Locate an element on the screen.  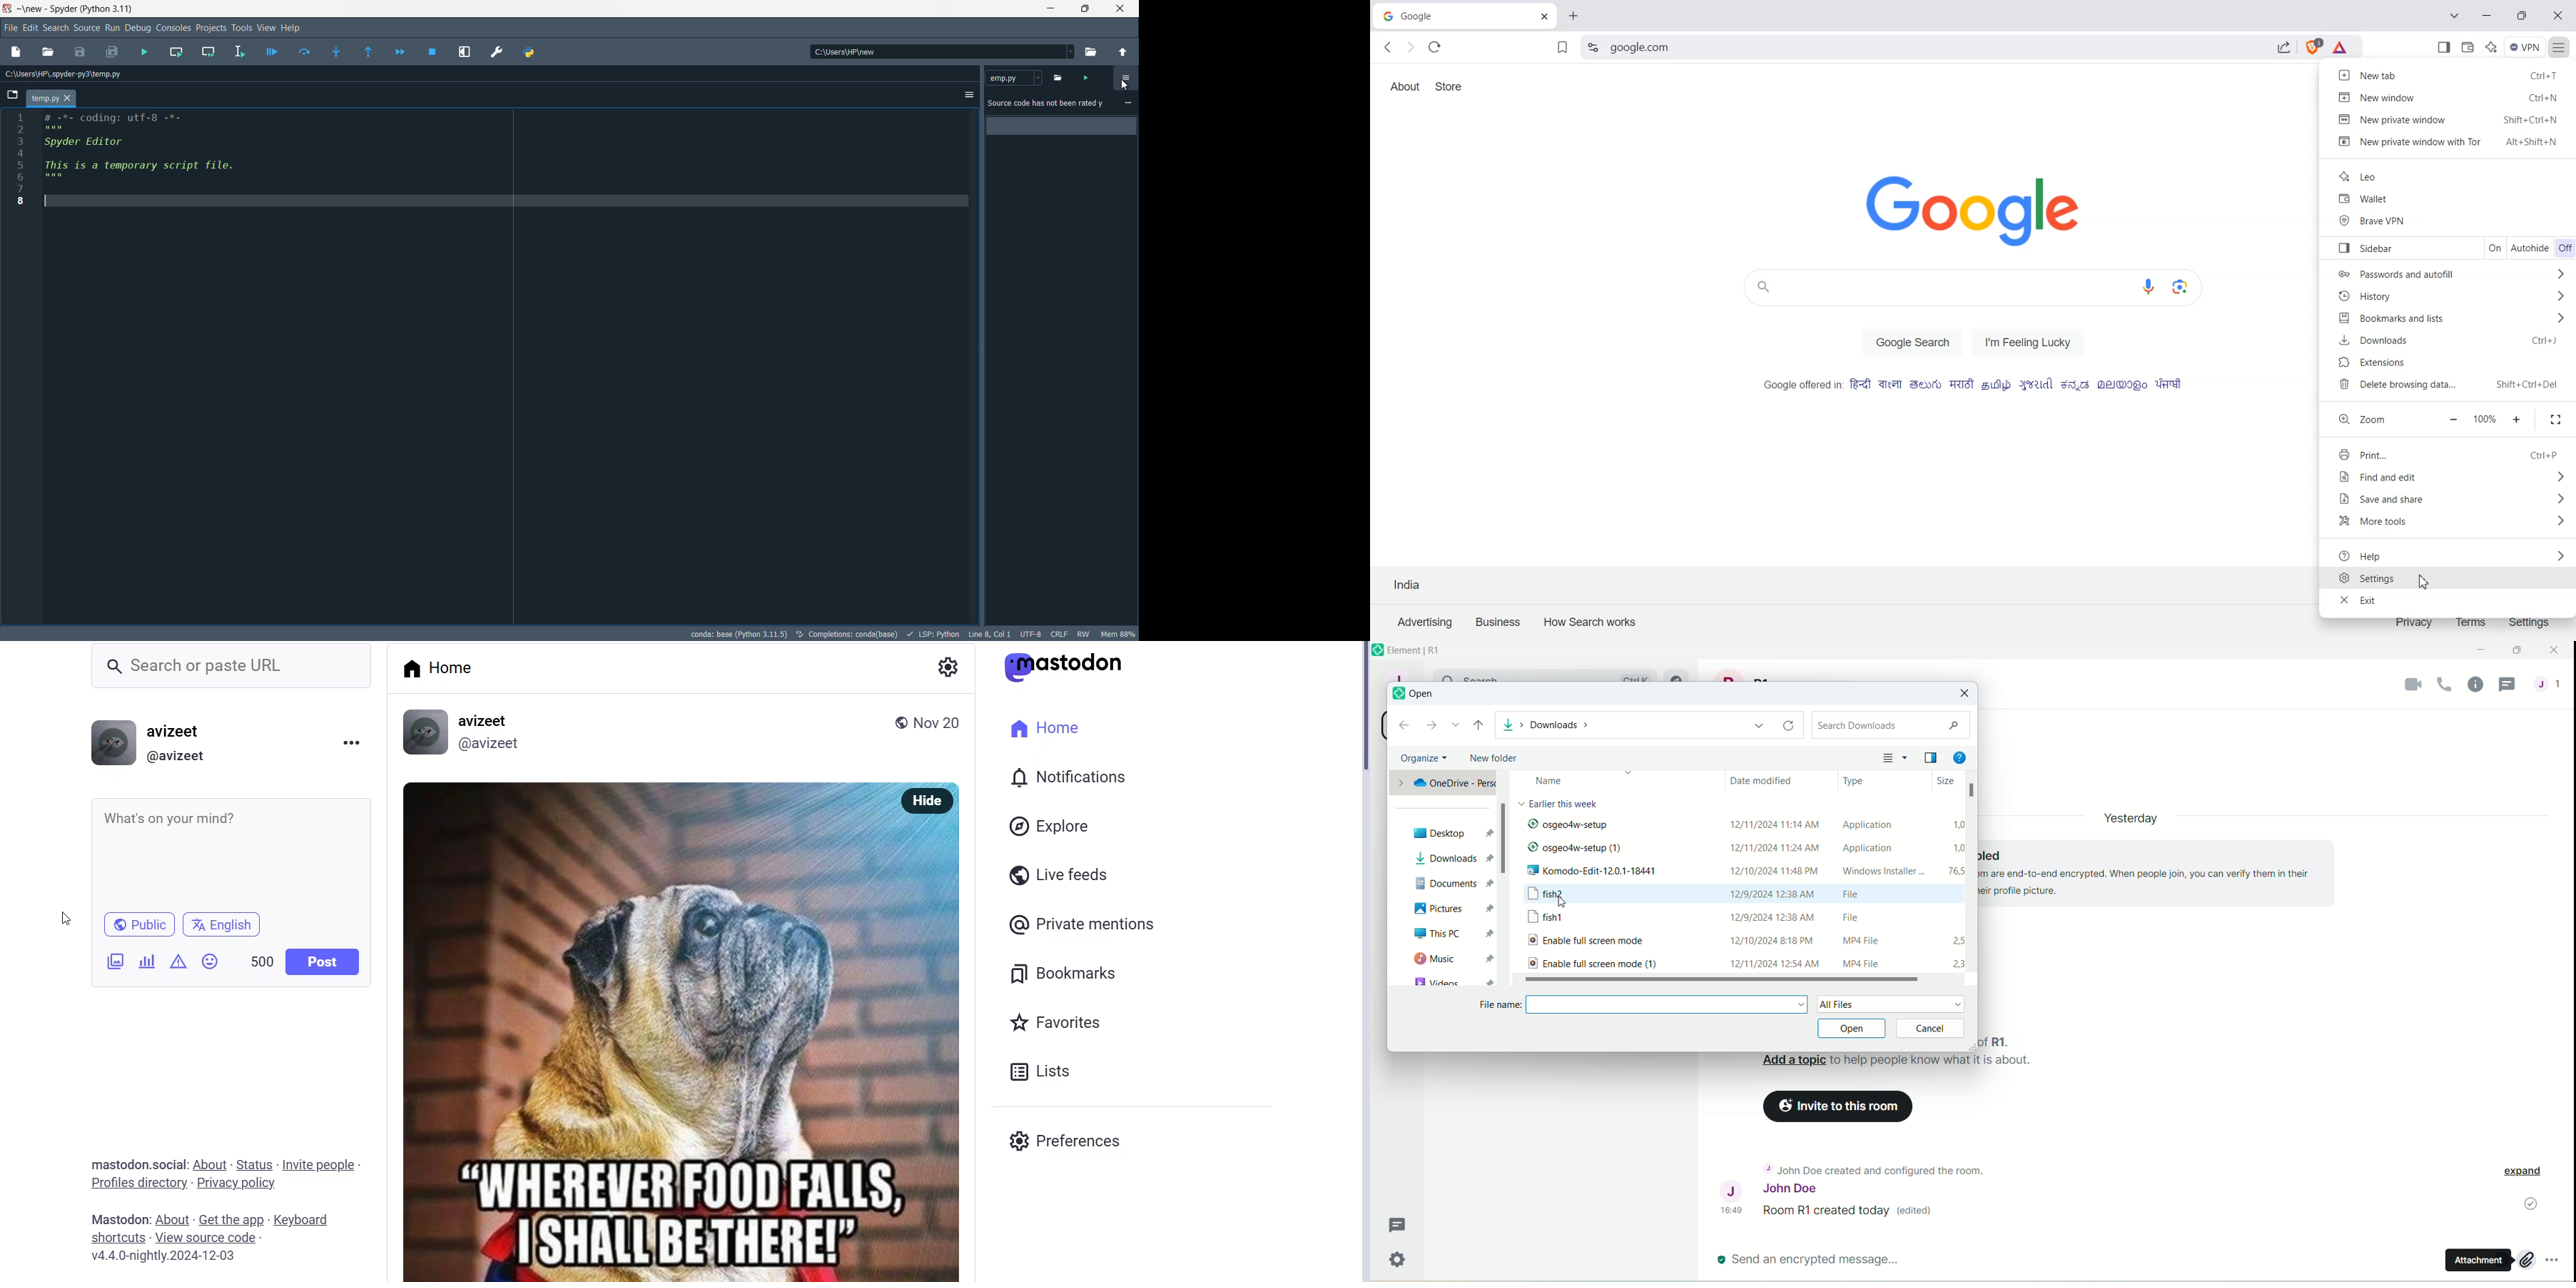
run current cell is located at coordinates (177, 52).